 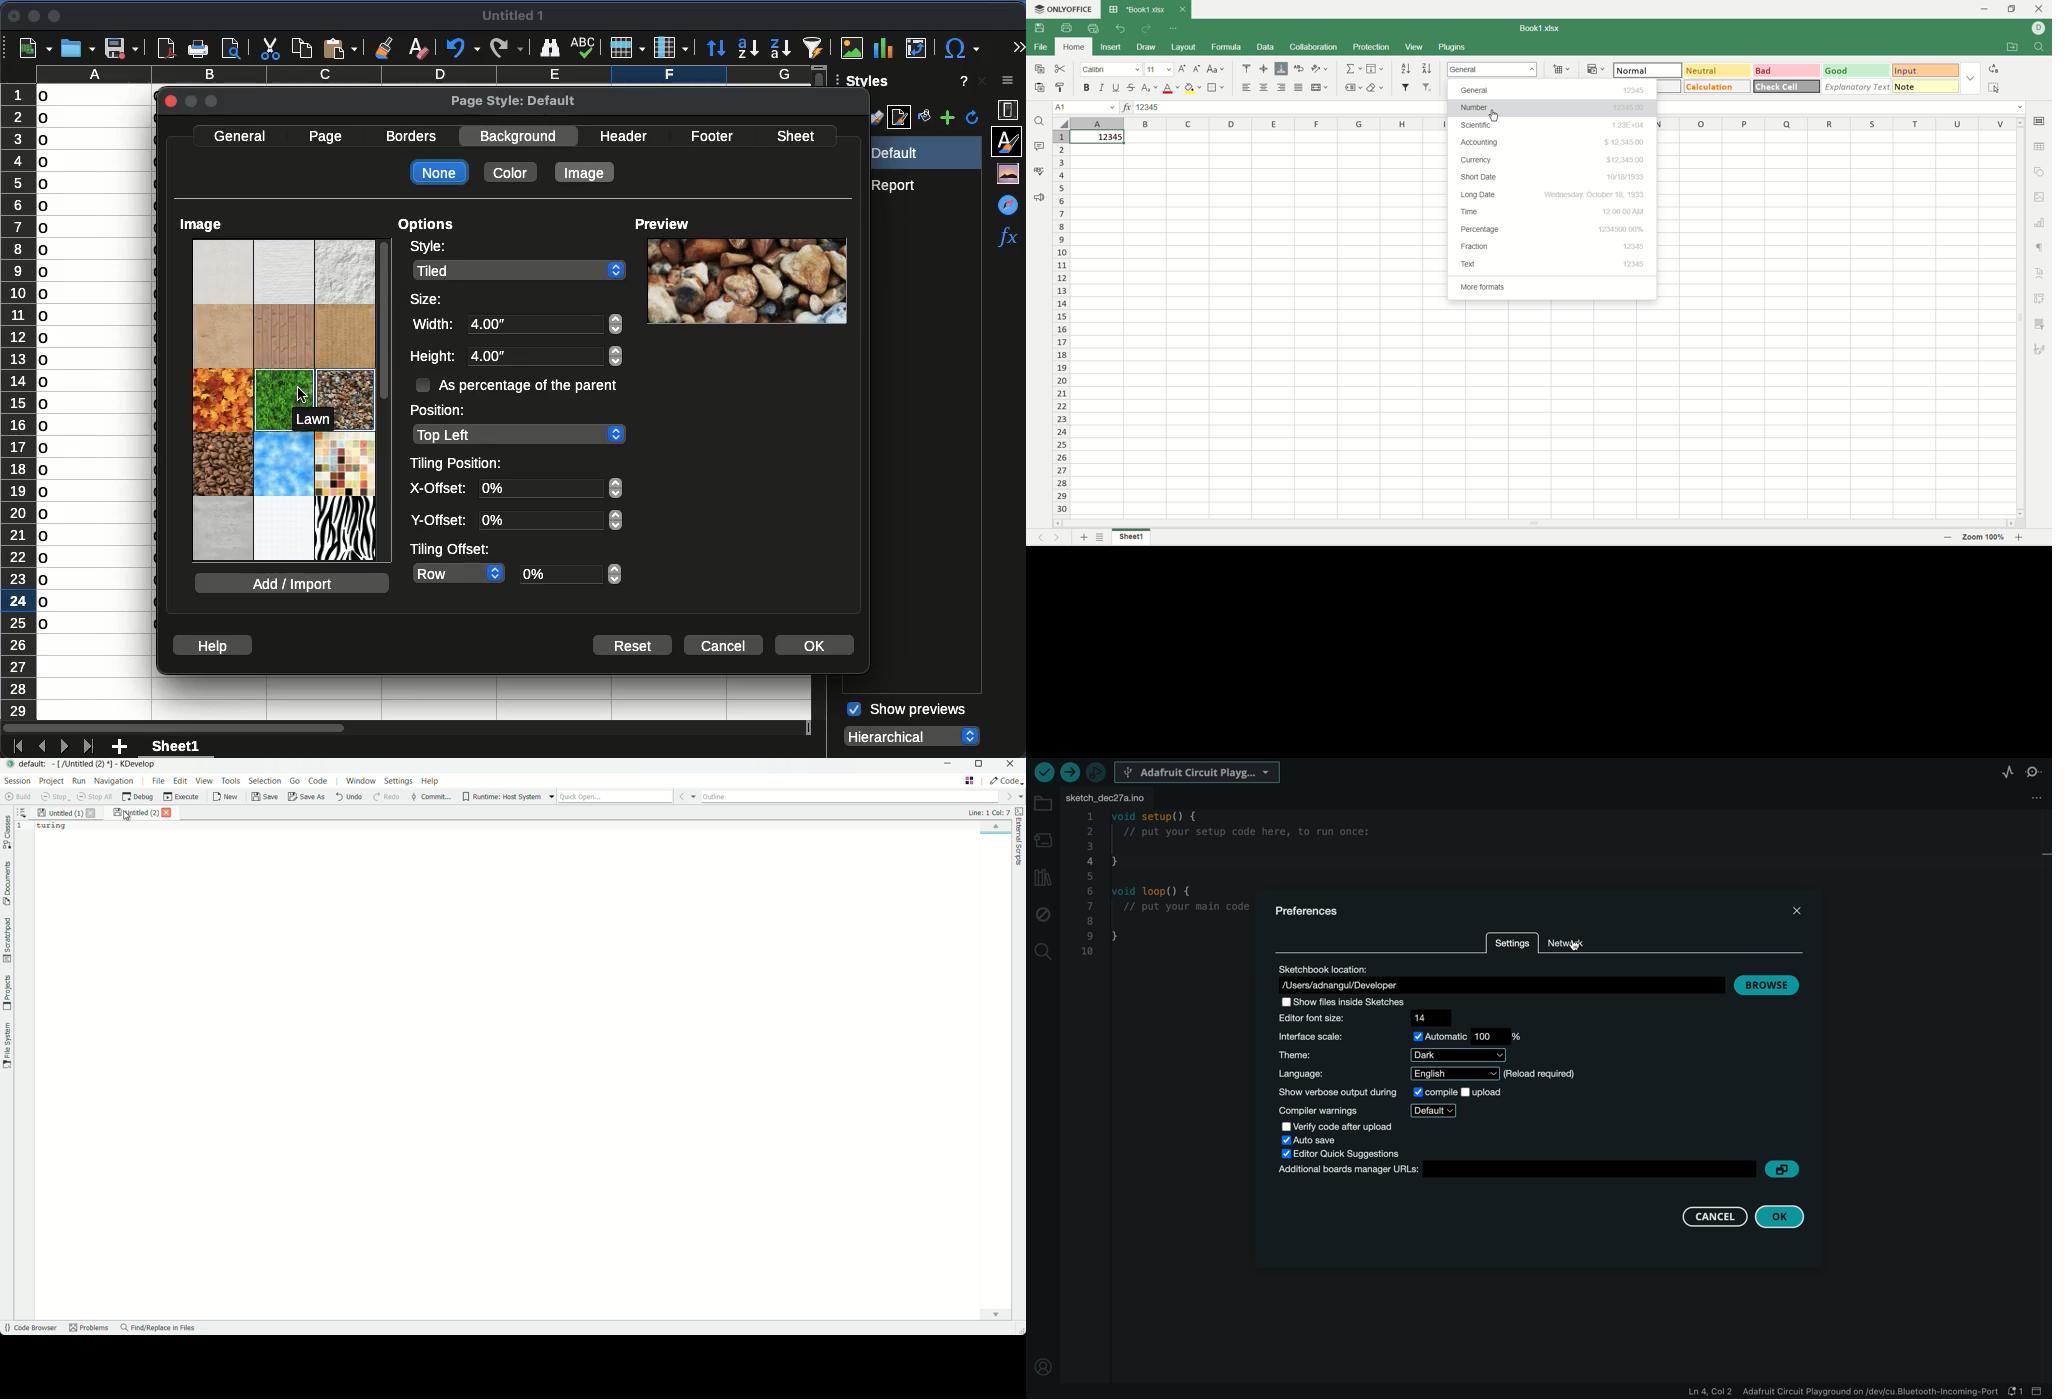 What do you see at coordinates (59, 813) in the screenshot?
I see `file 1 name` at bounding box center [59, 813].